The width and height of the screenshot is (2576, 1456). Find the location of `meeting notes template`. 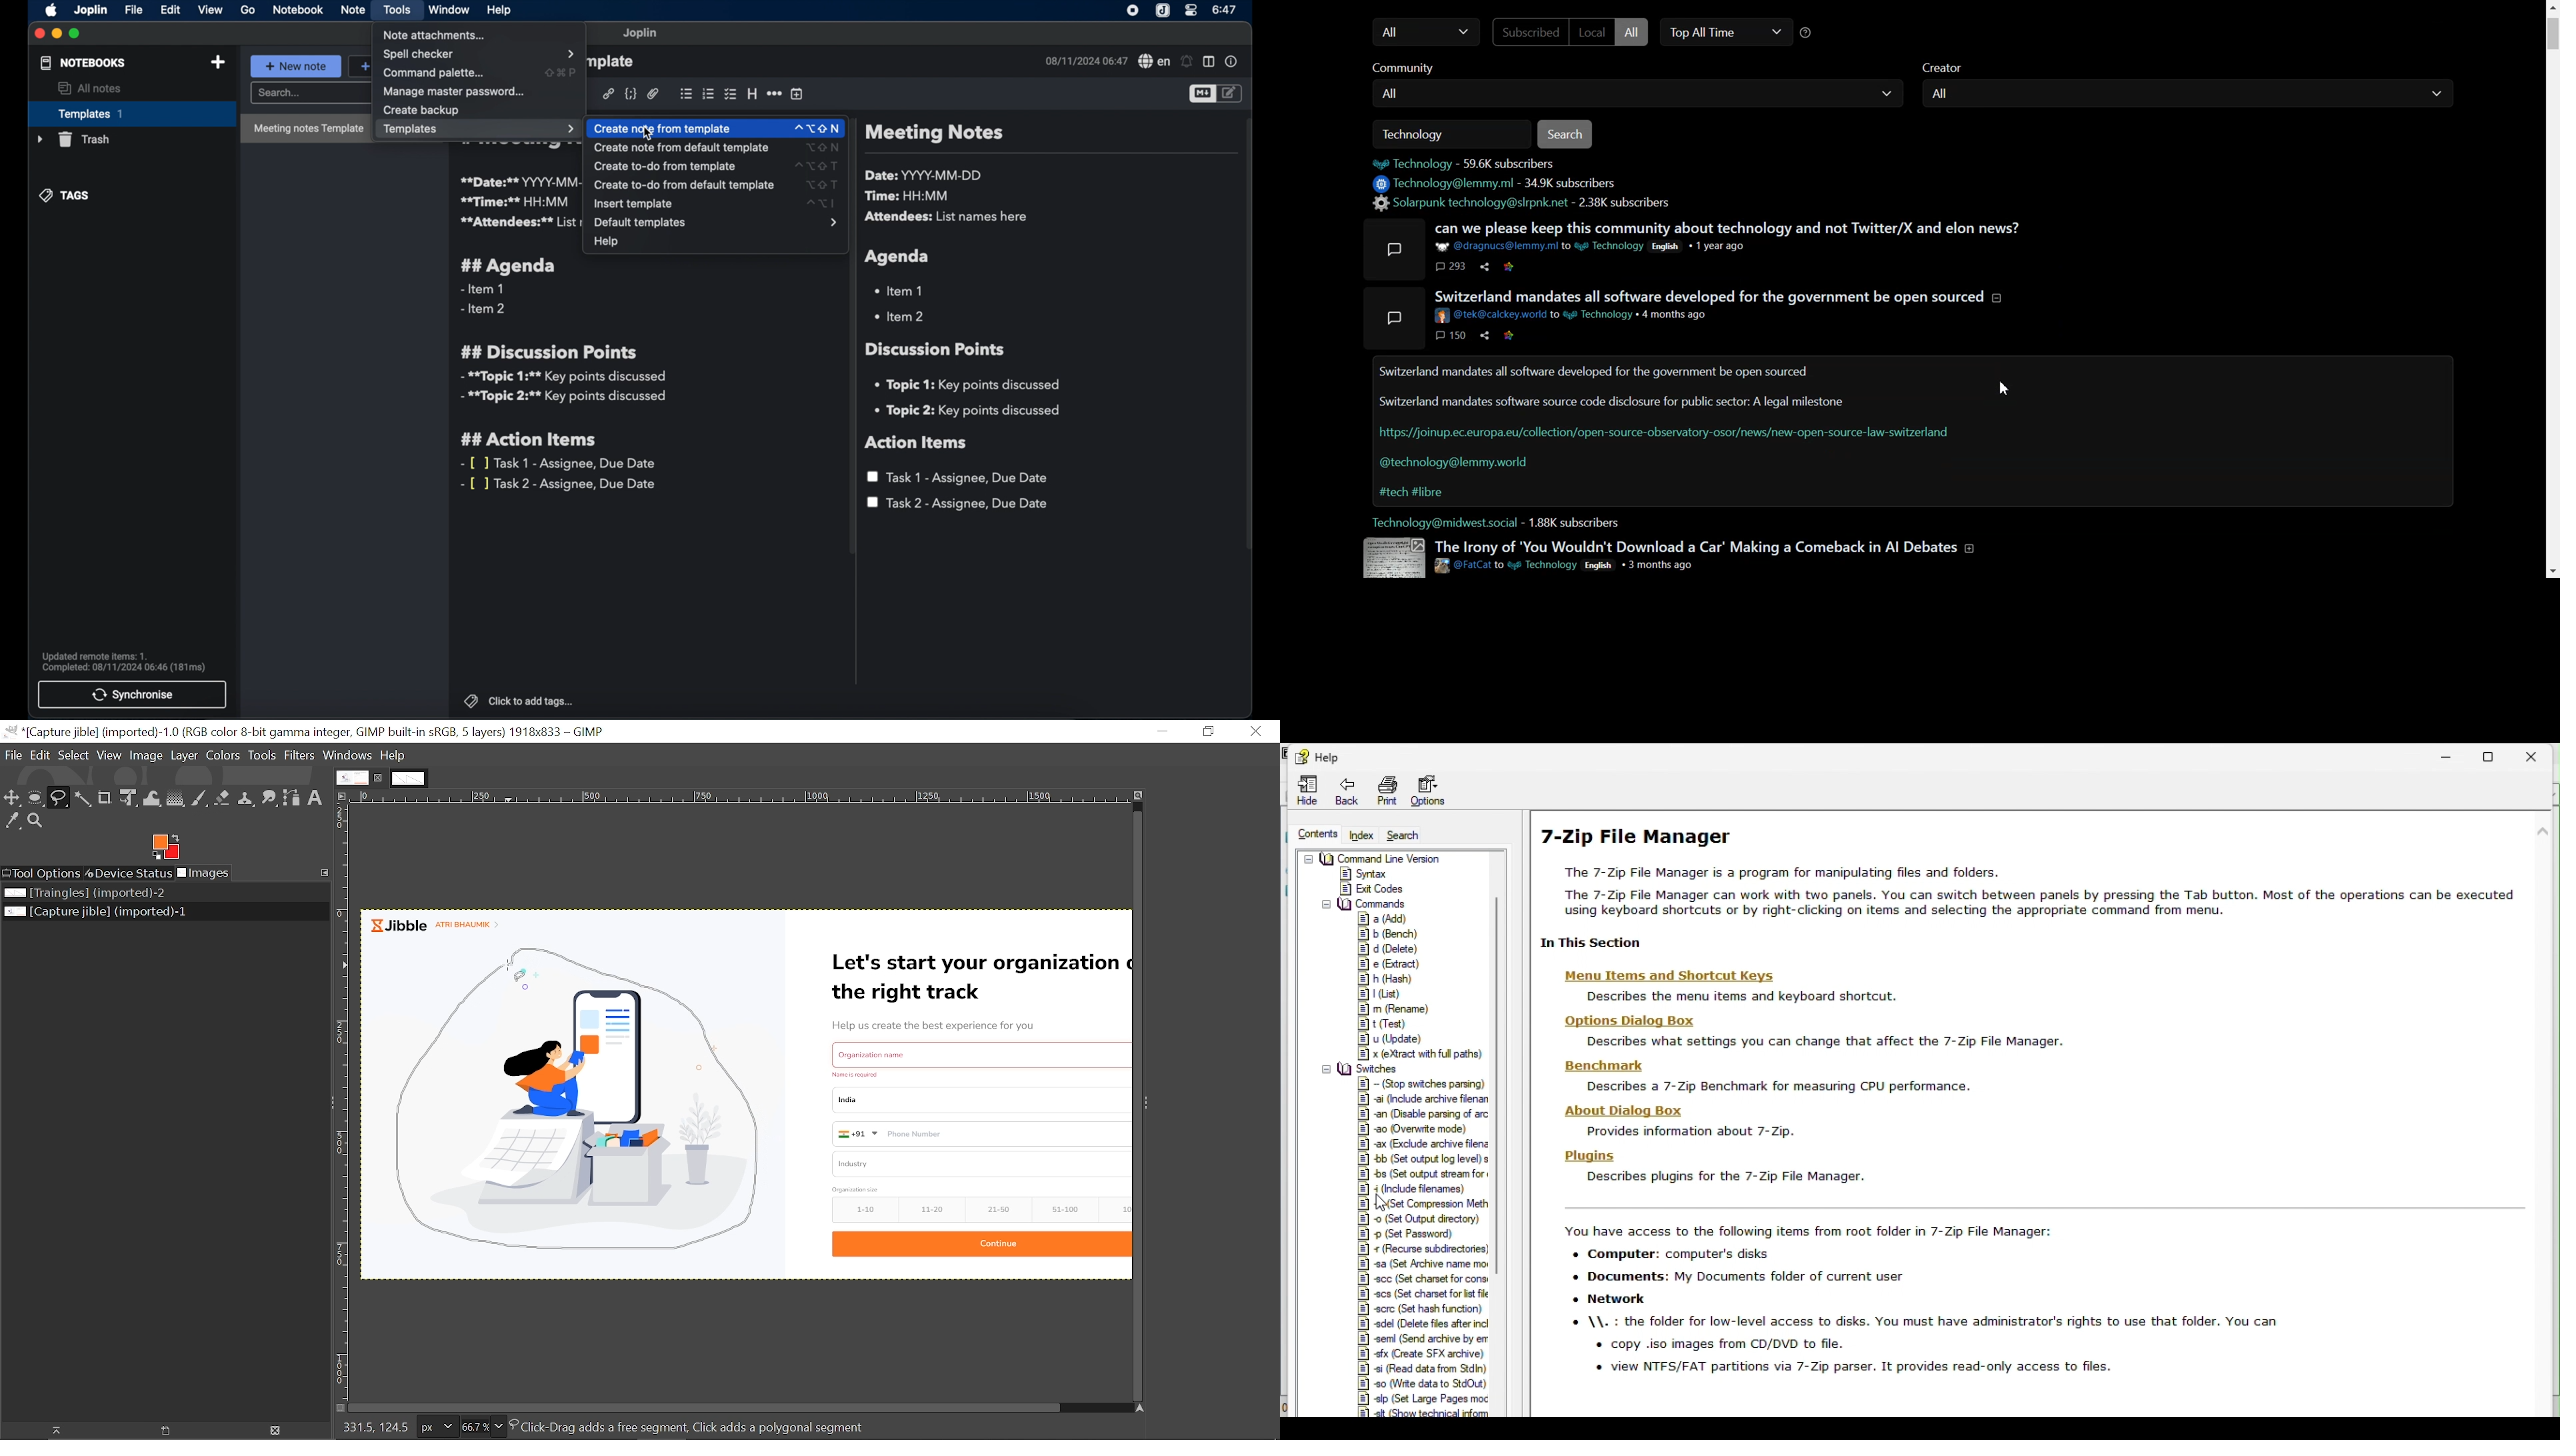

meeting notes template is located at coordinates (305, 128).